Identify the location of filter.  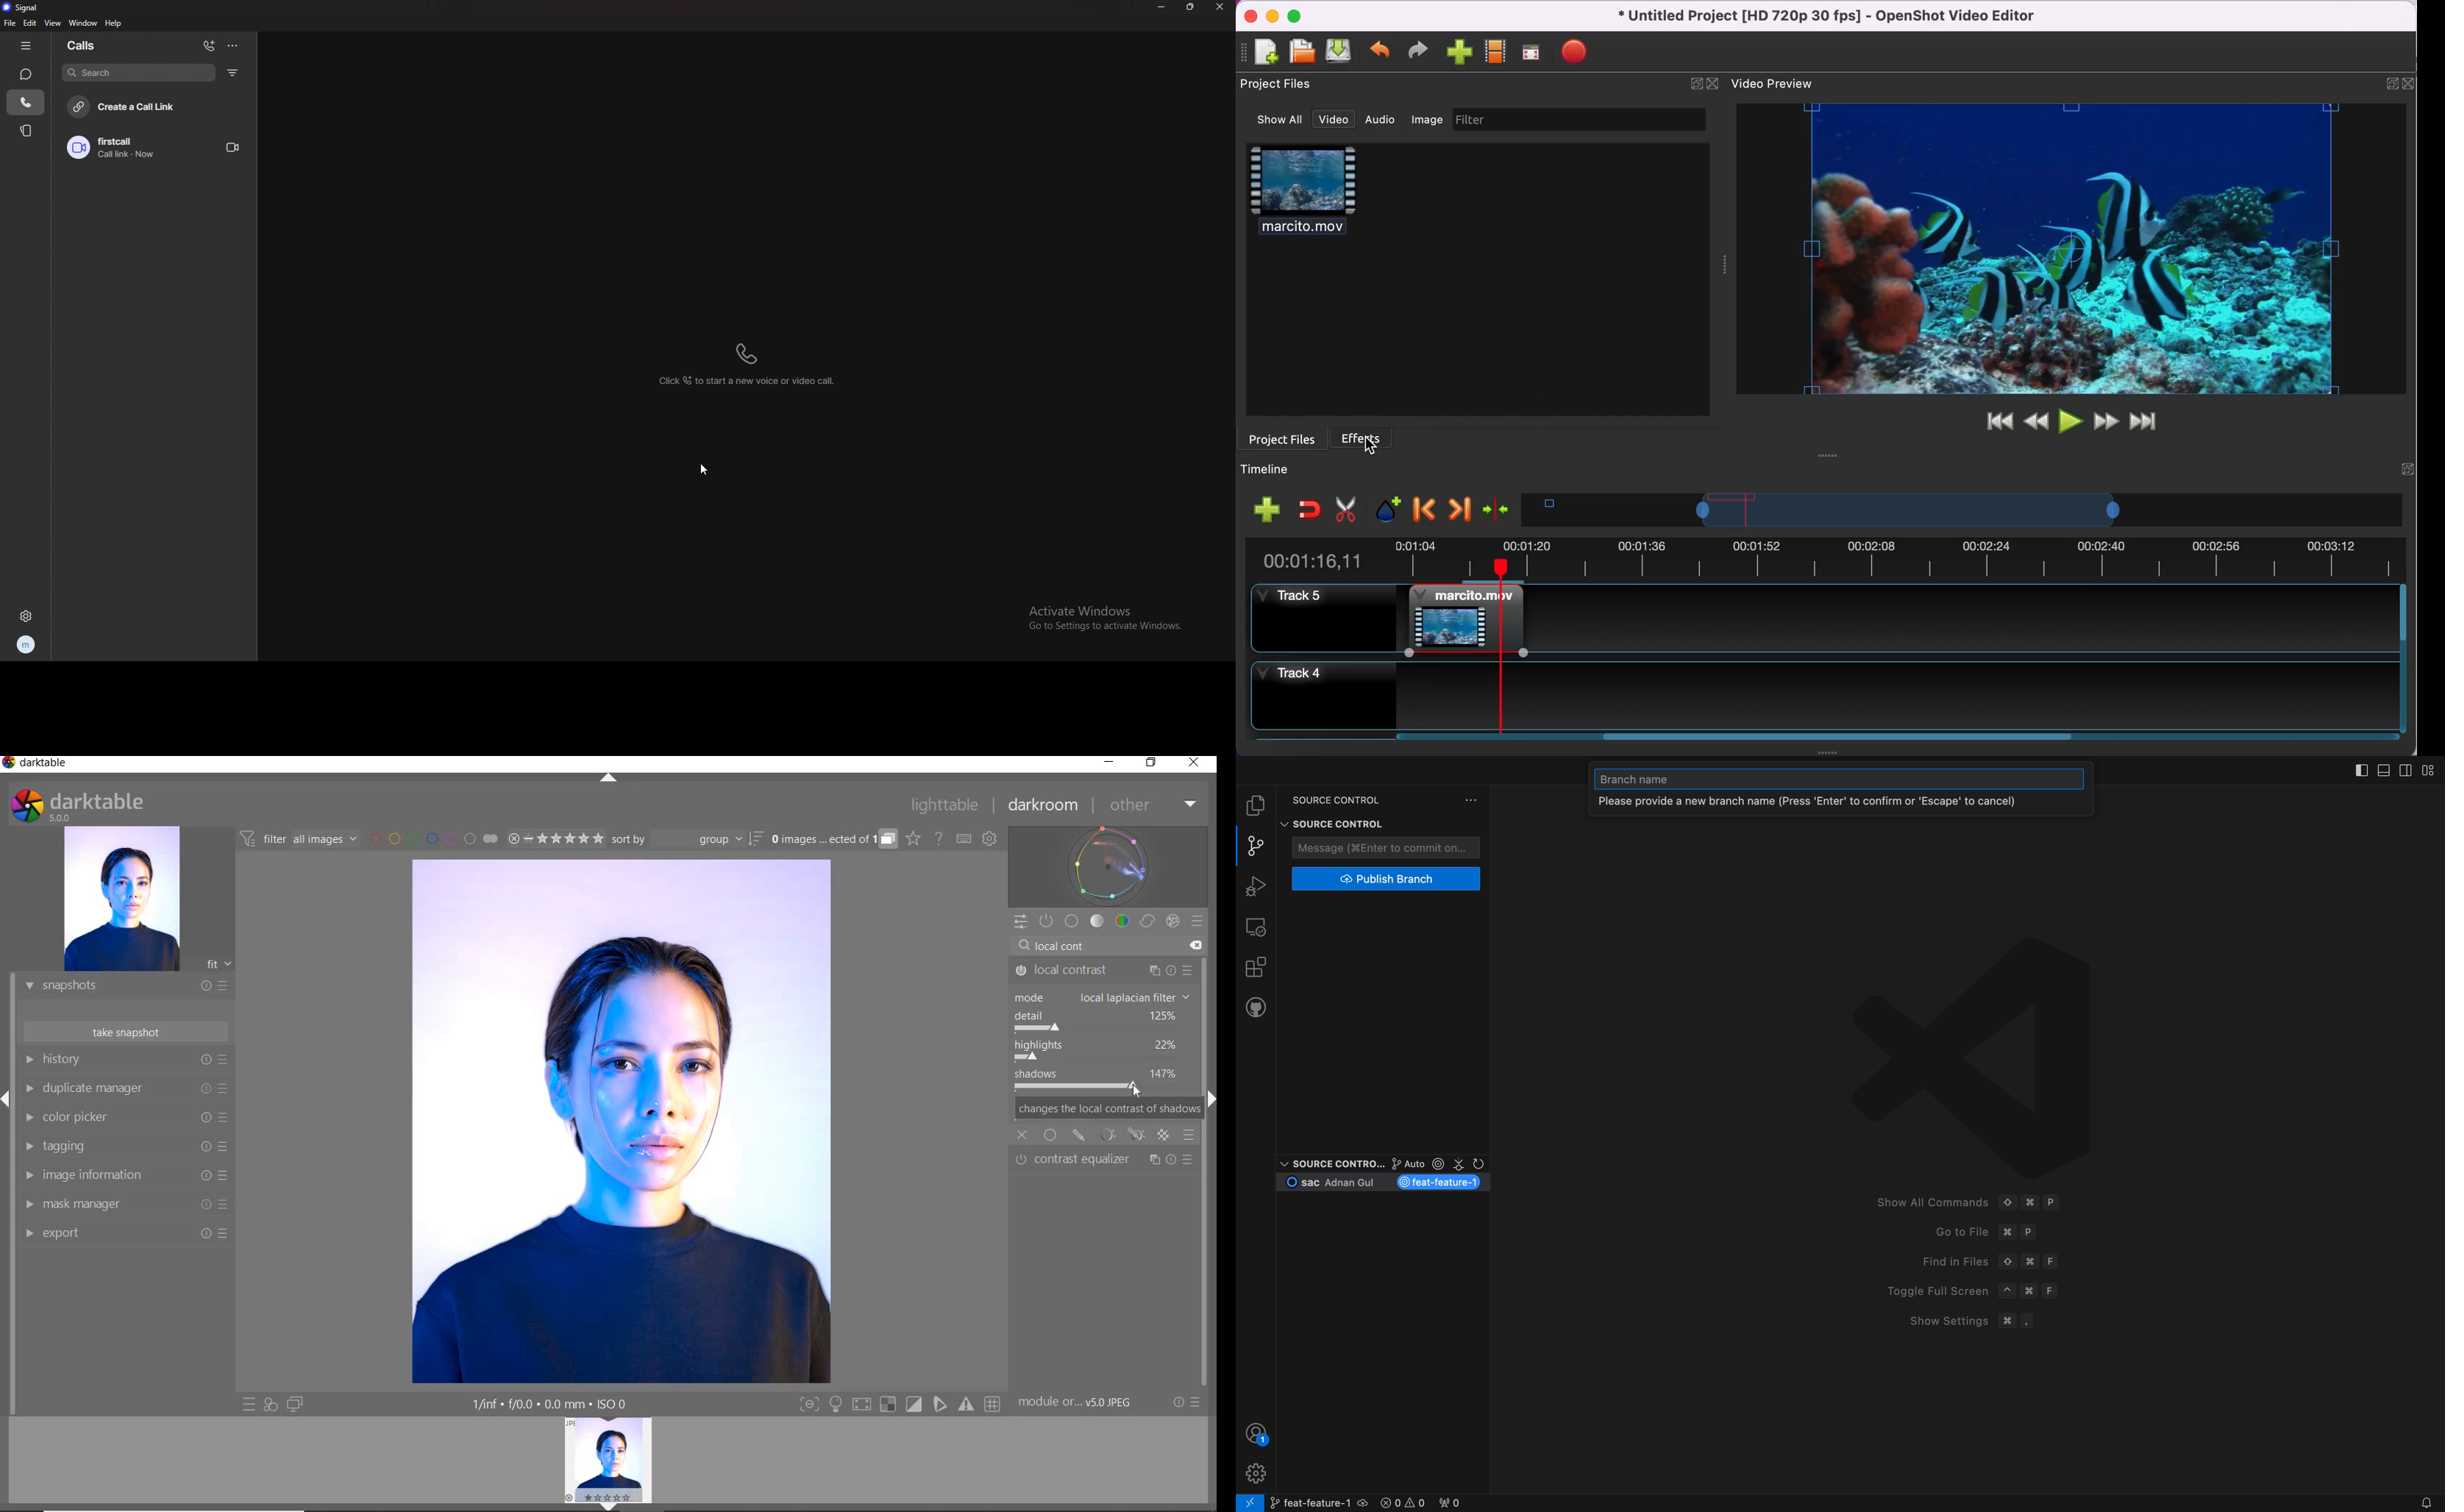
(234, 72).